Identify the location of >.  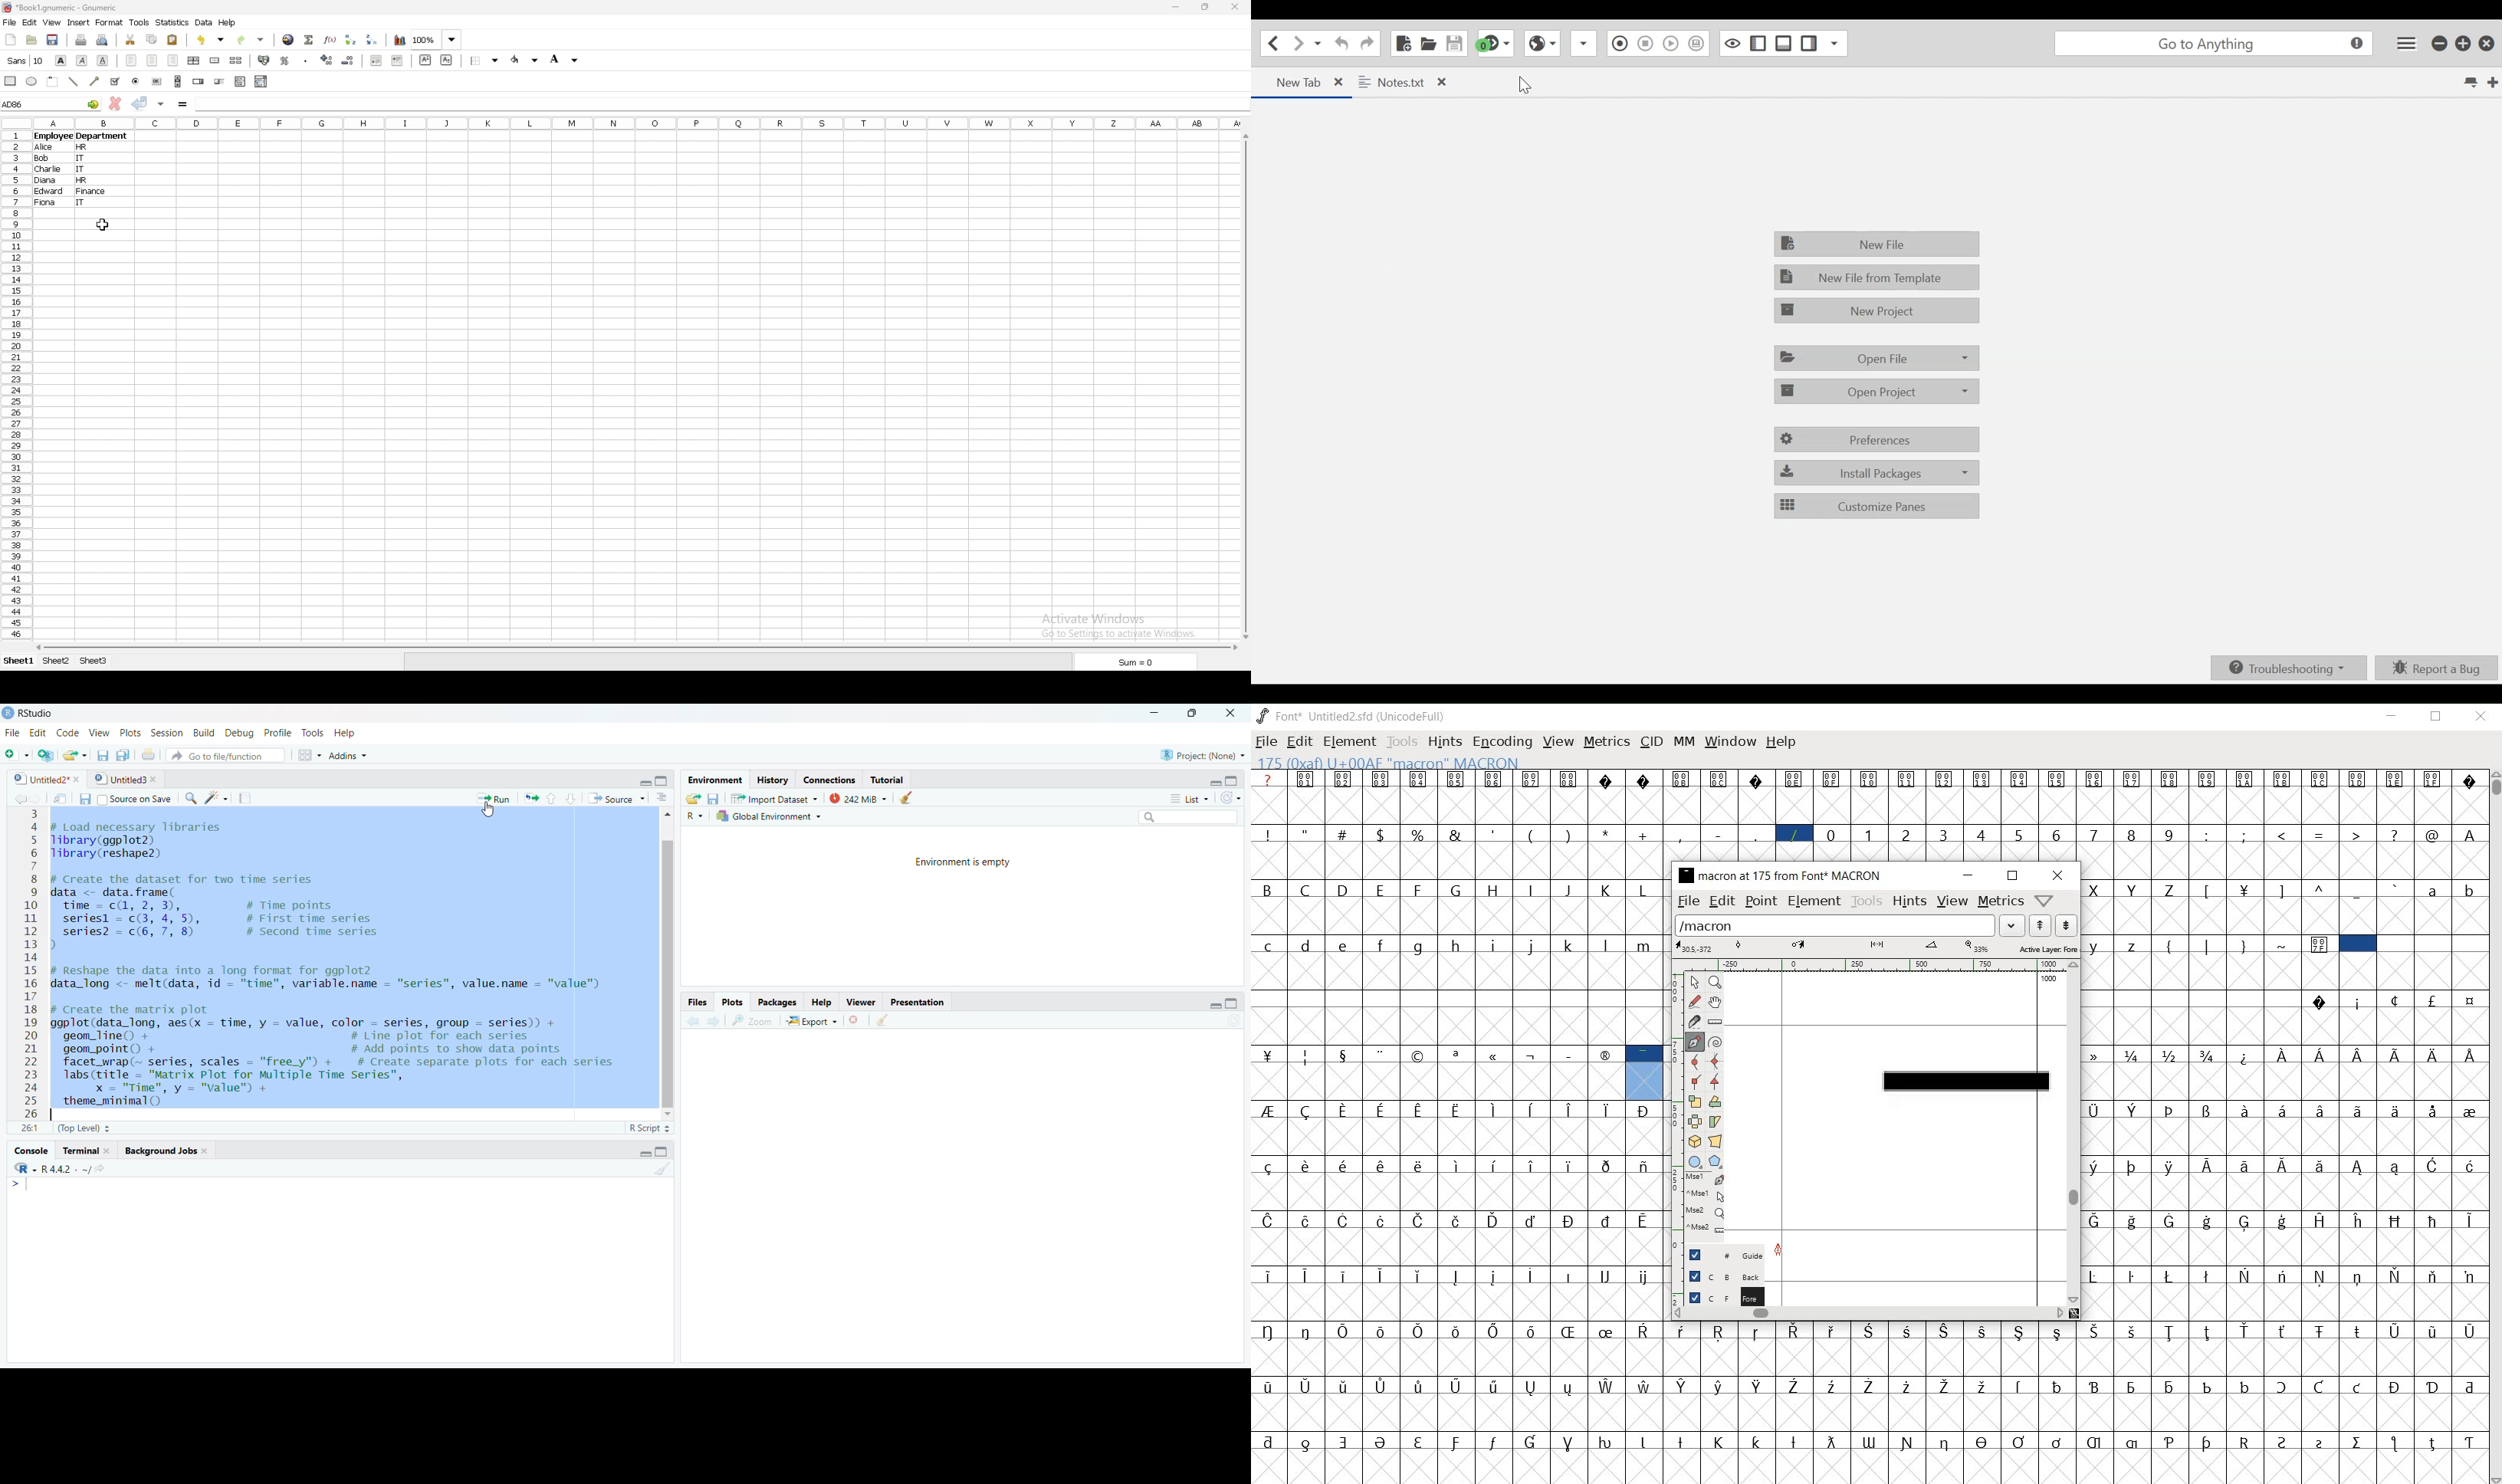
(2358, 834).